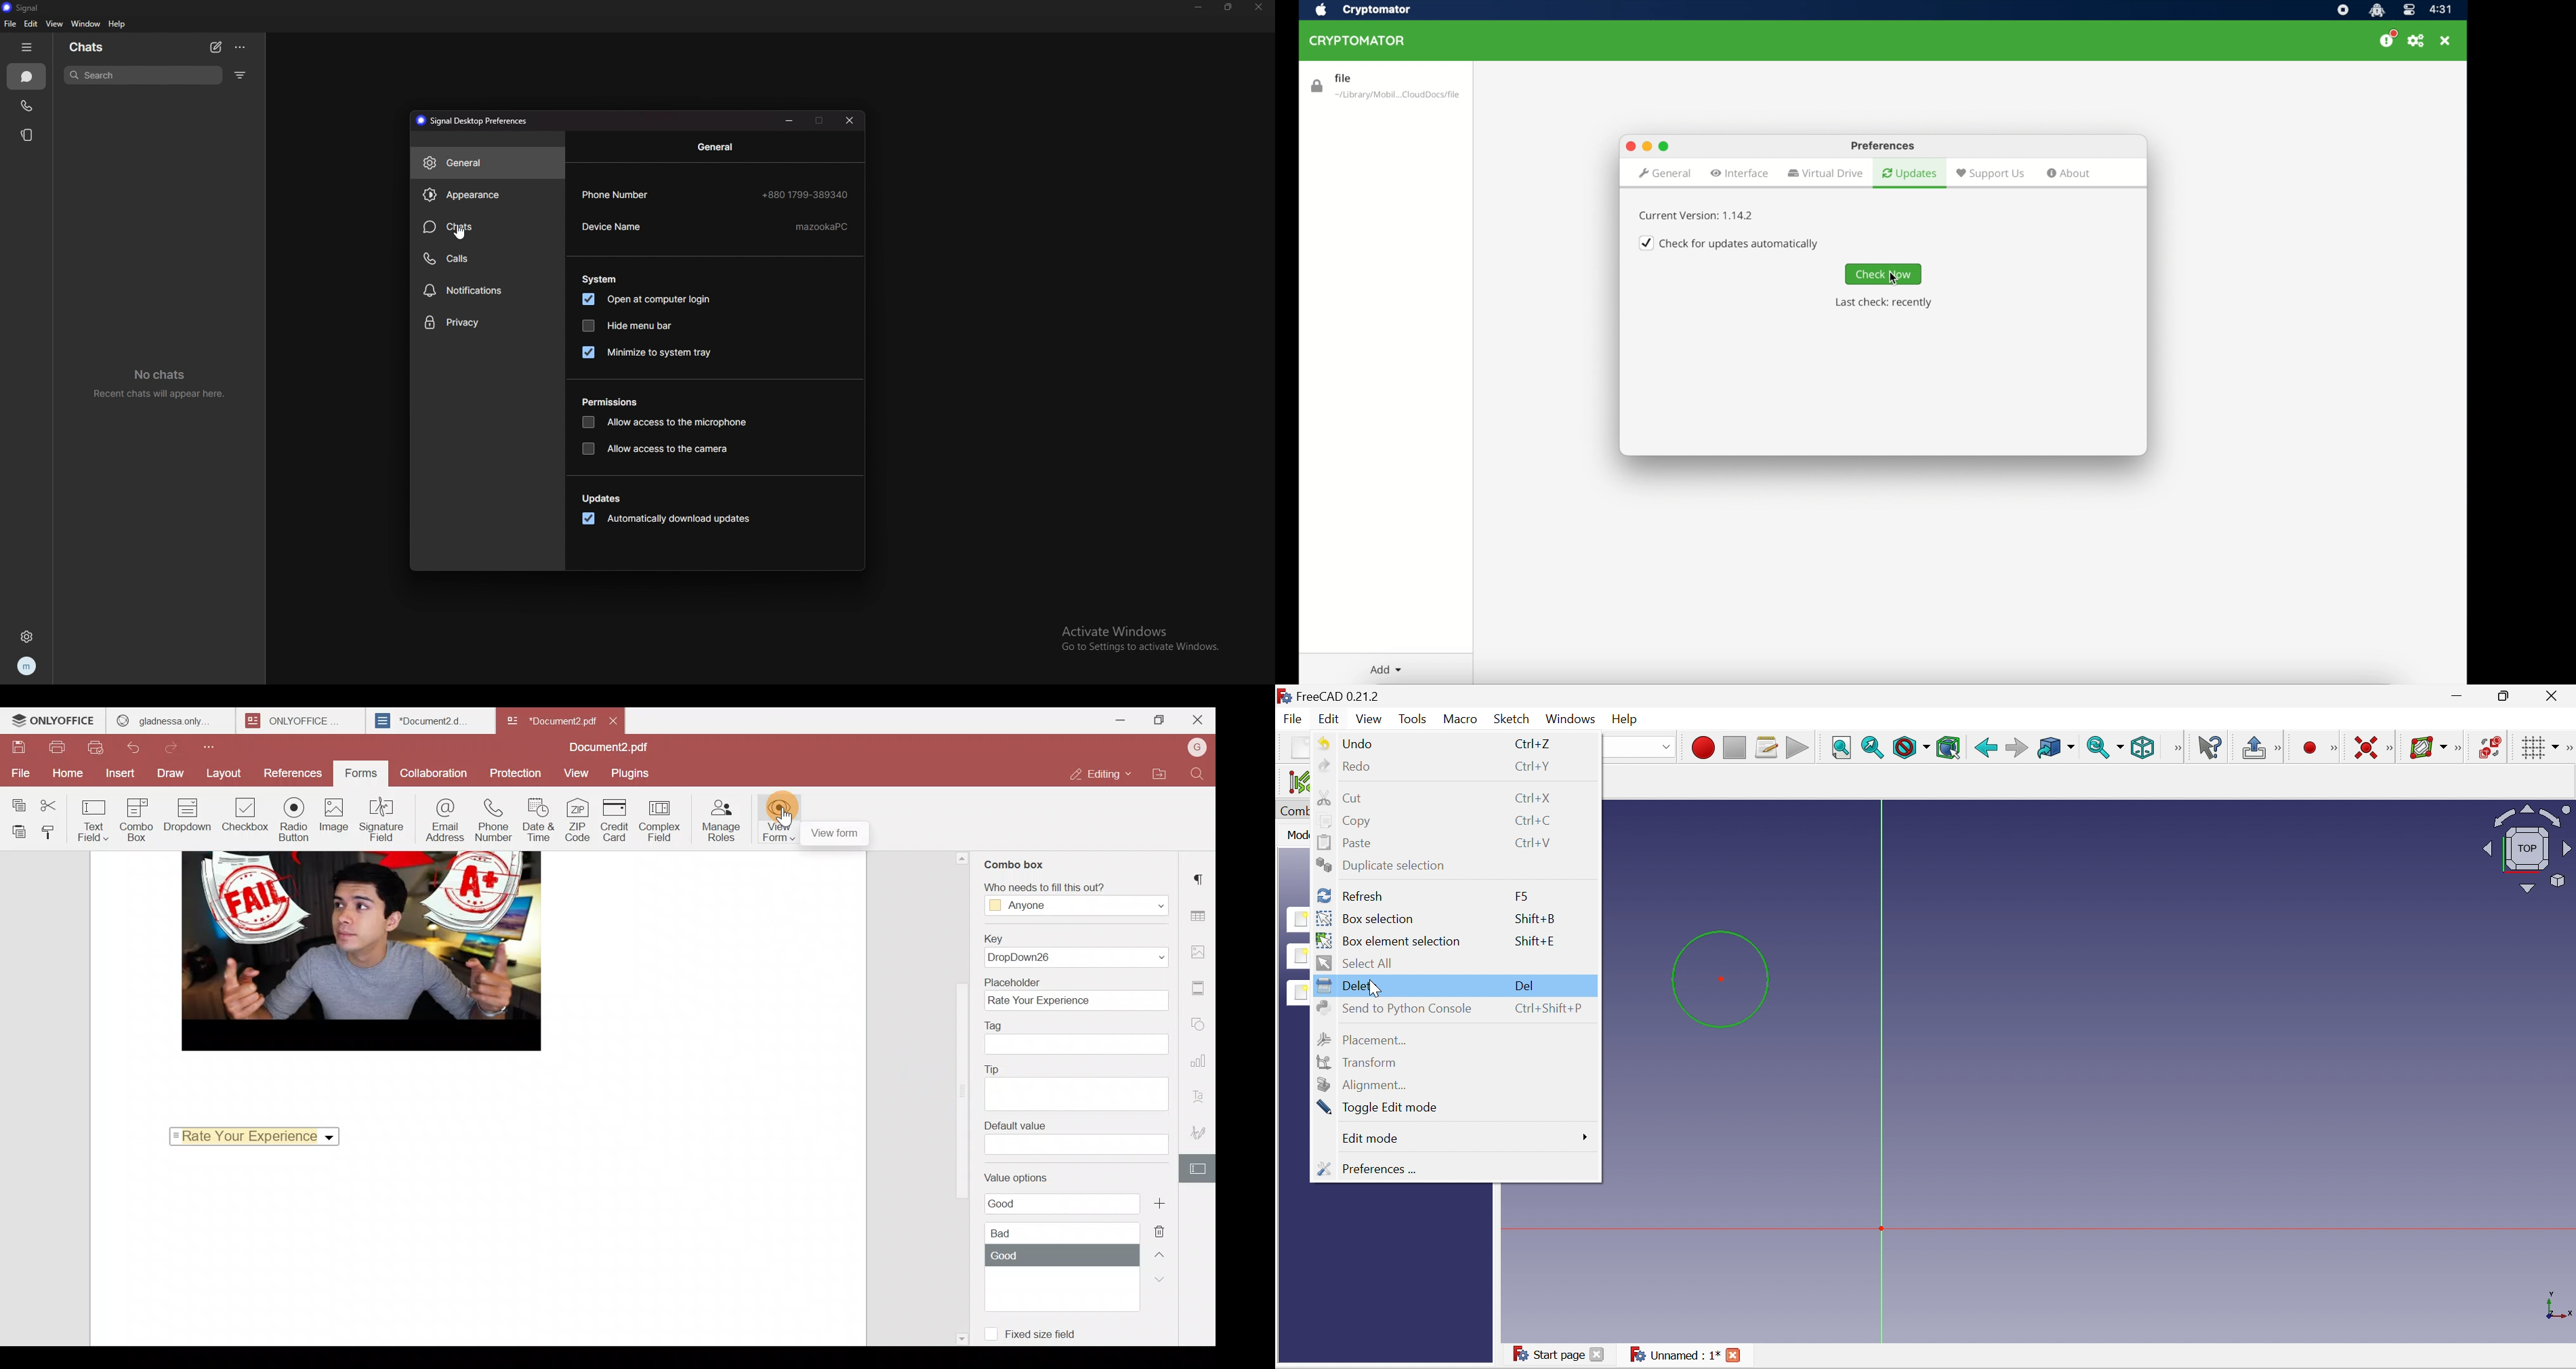 The image size is (2576, 1372). Describe the element at coordinates (1548, 1008) in the screenshot. I see `Ctrl+Shift+P` at that location.